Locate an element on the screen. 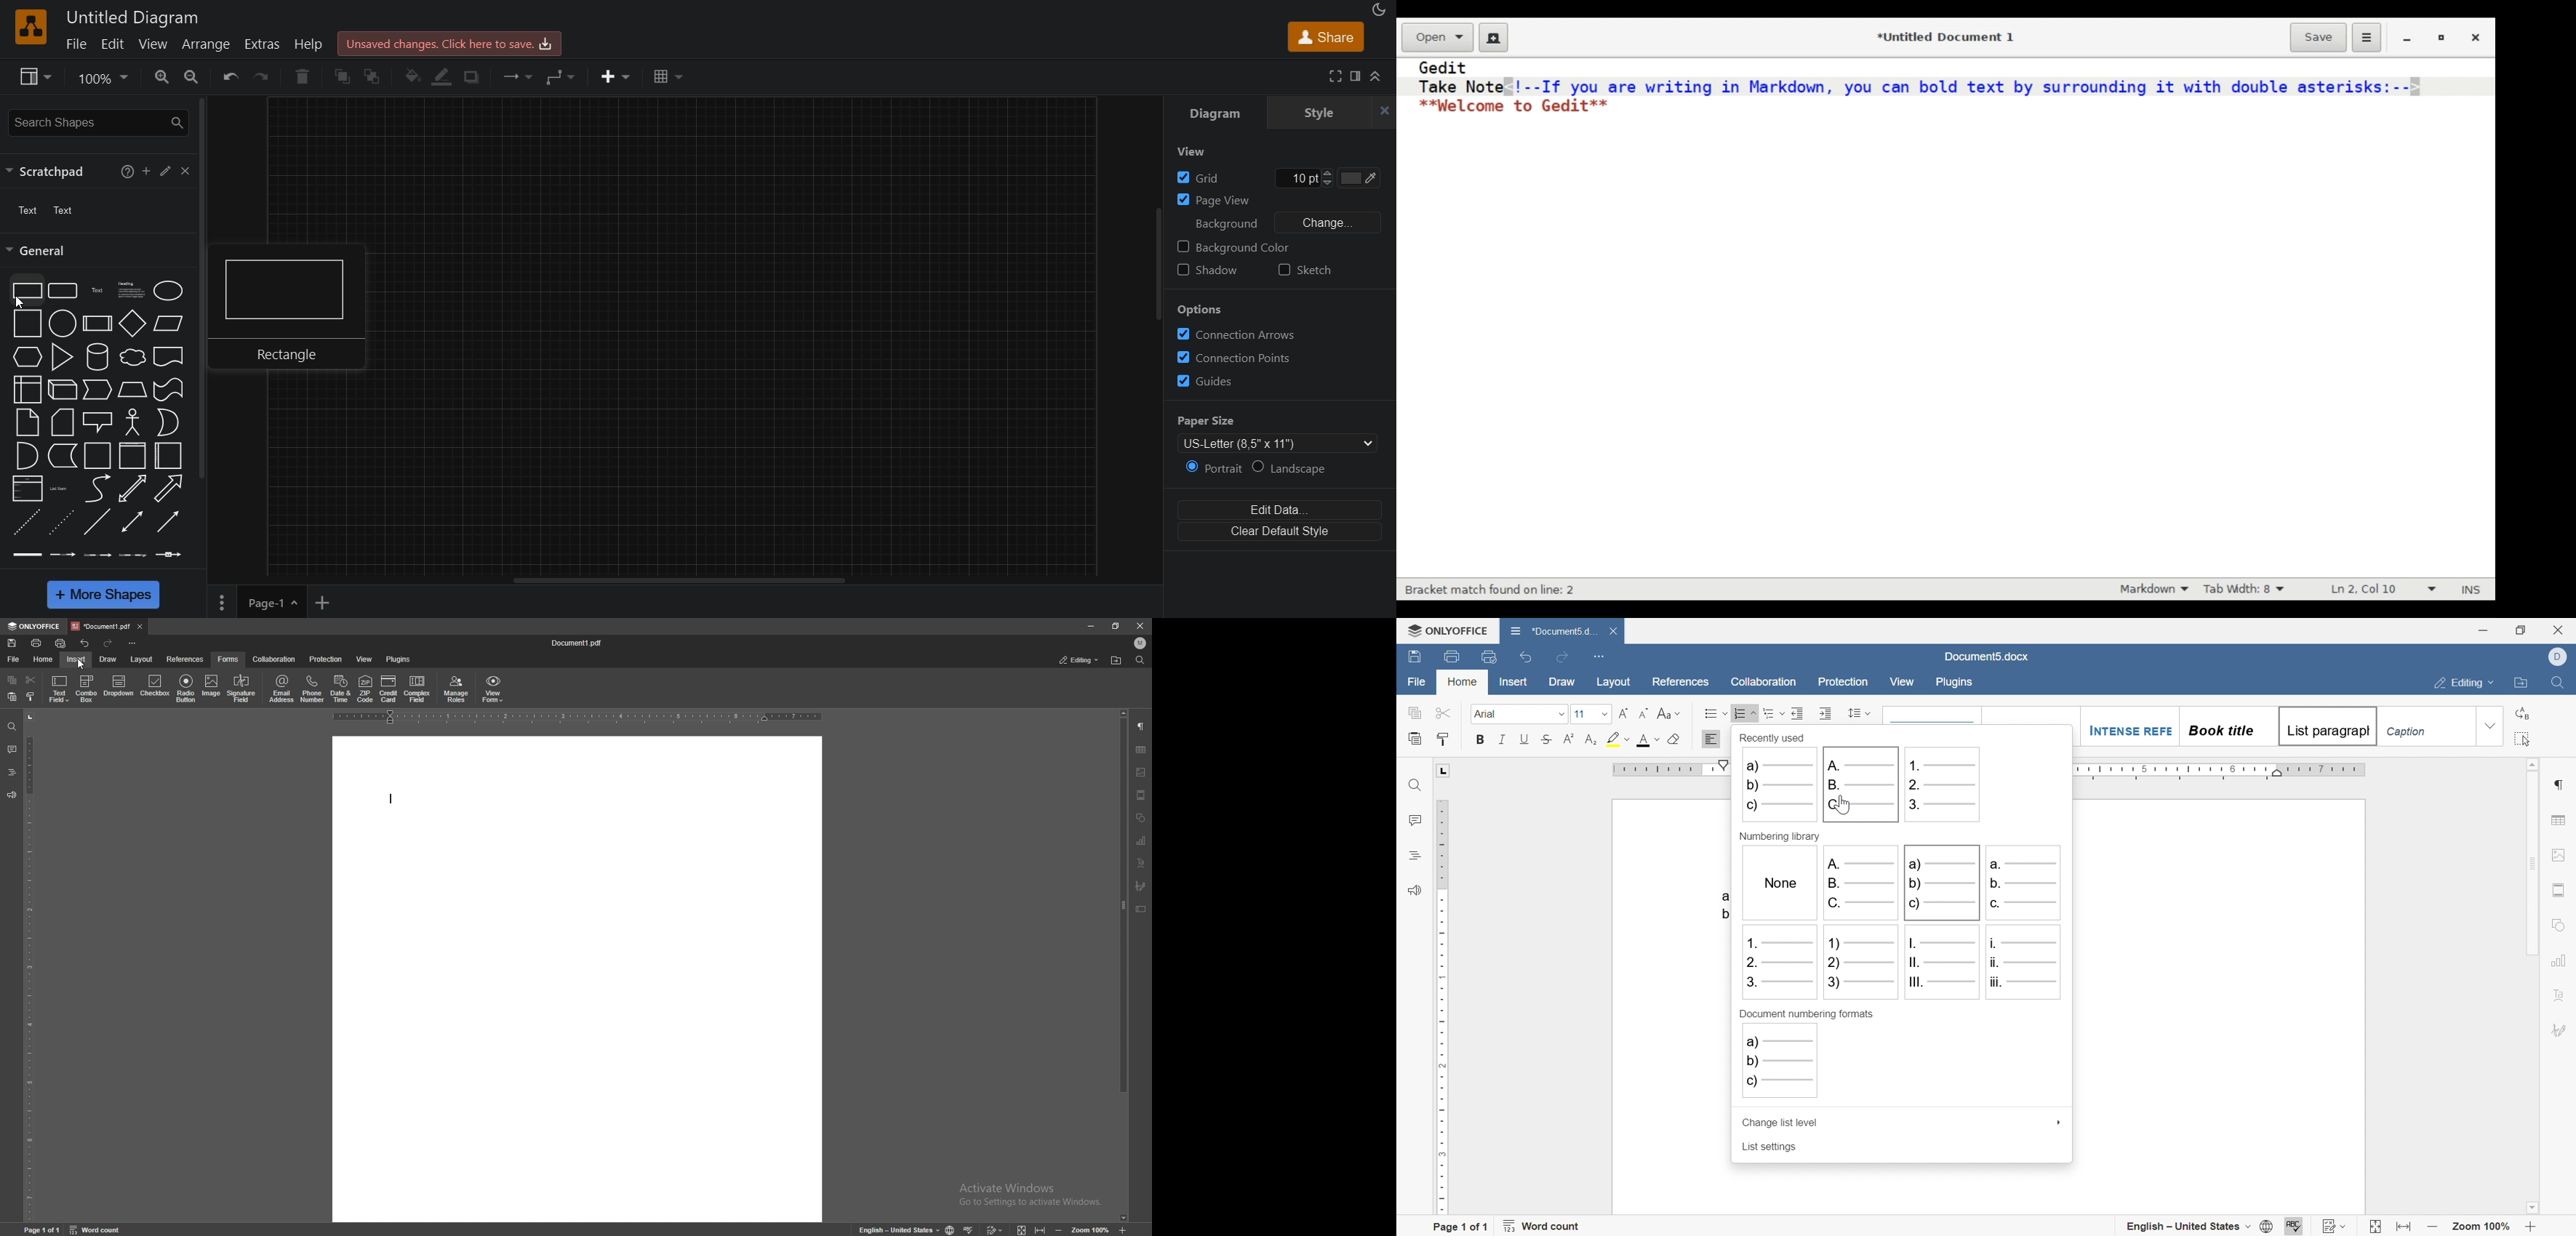  feedback & support is located at coordinates (1415, 890).